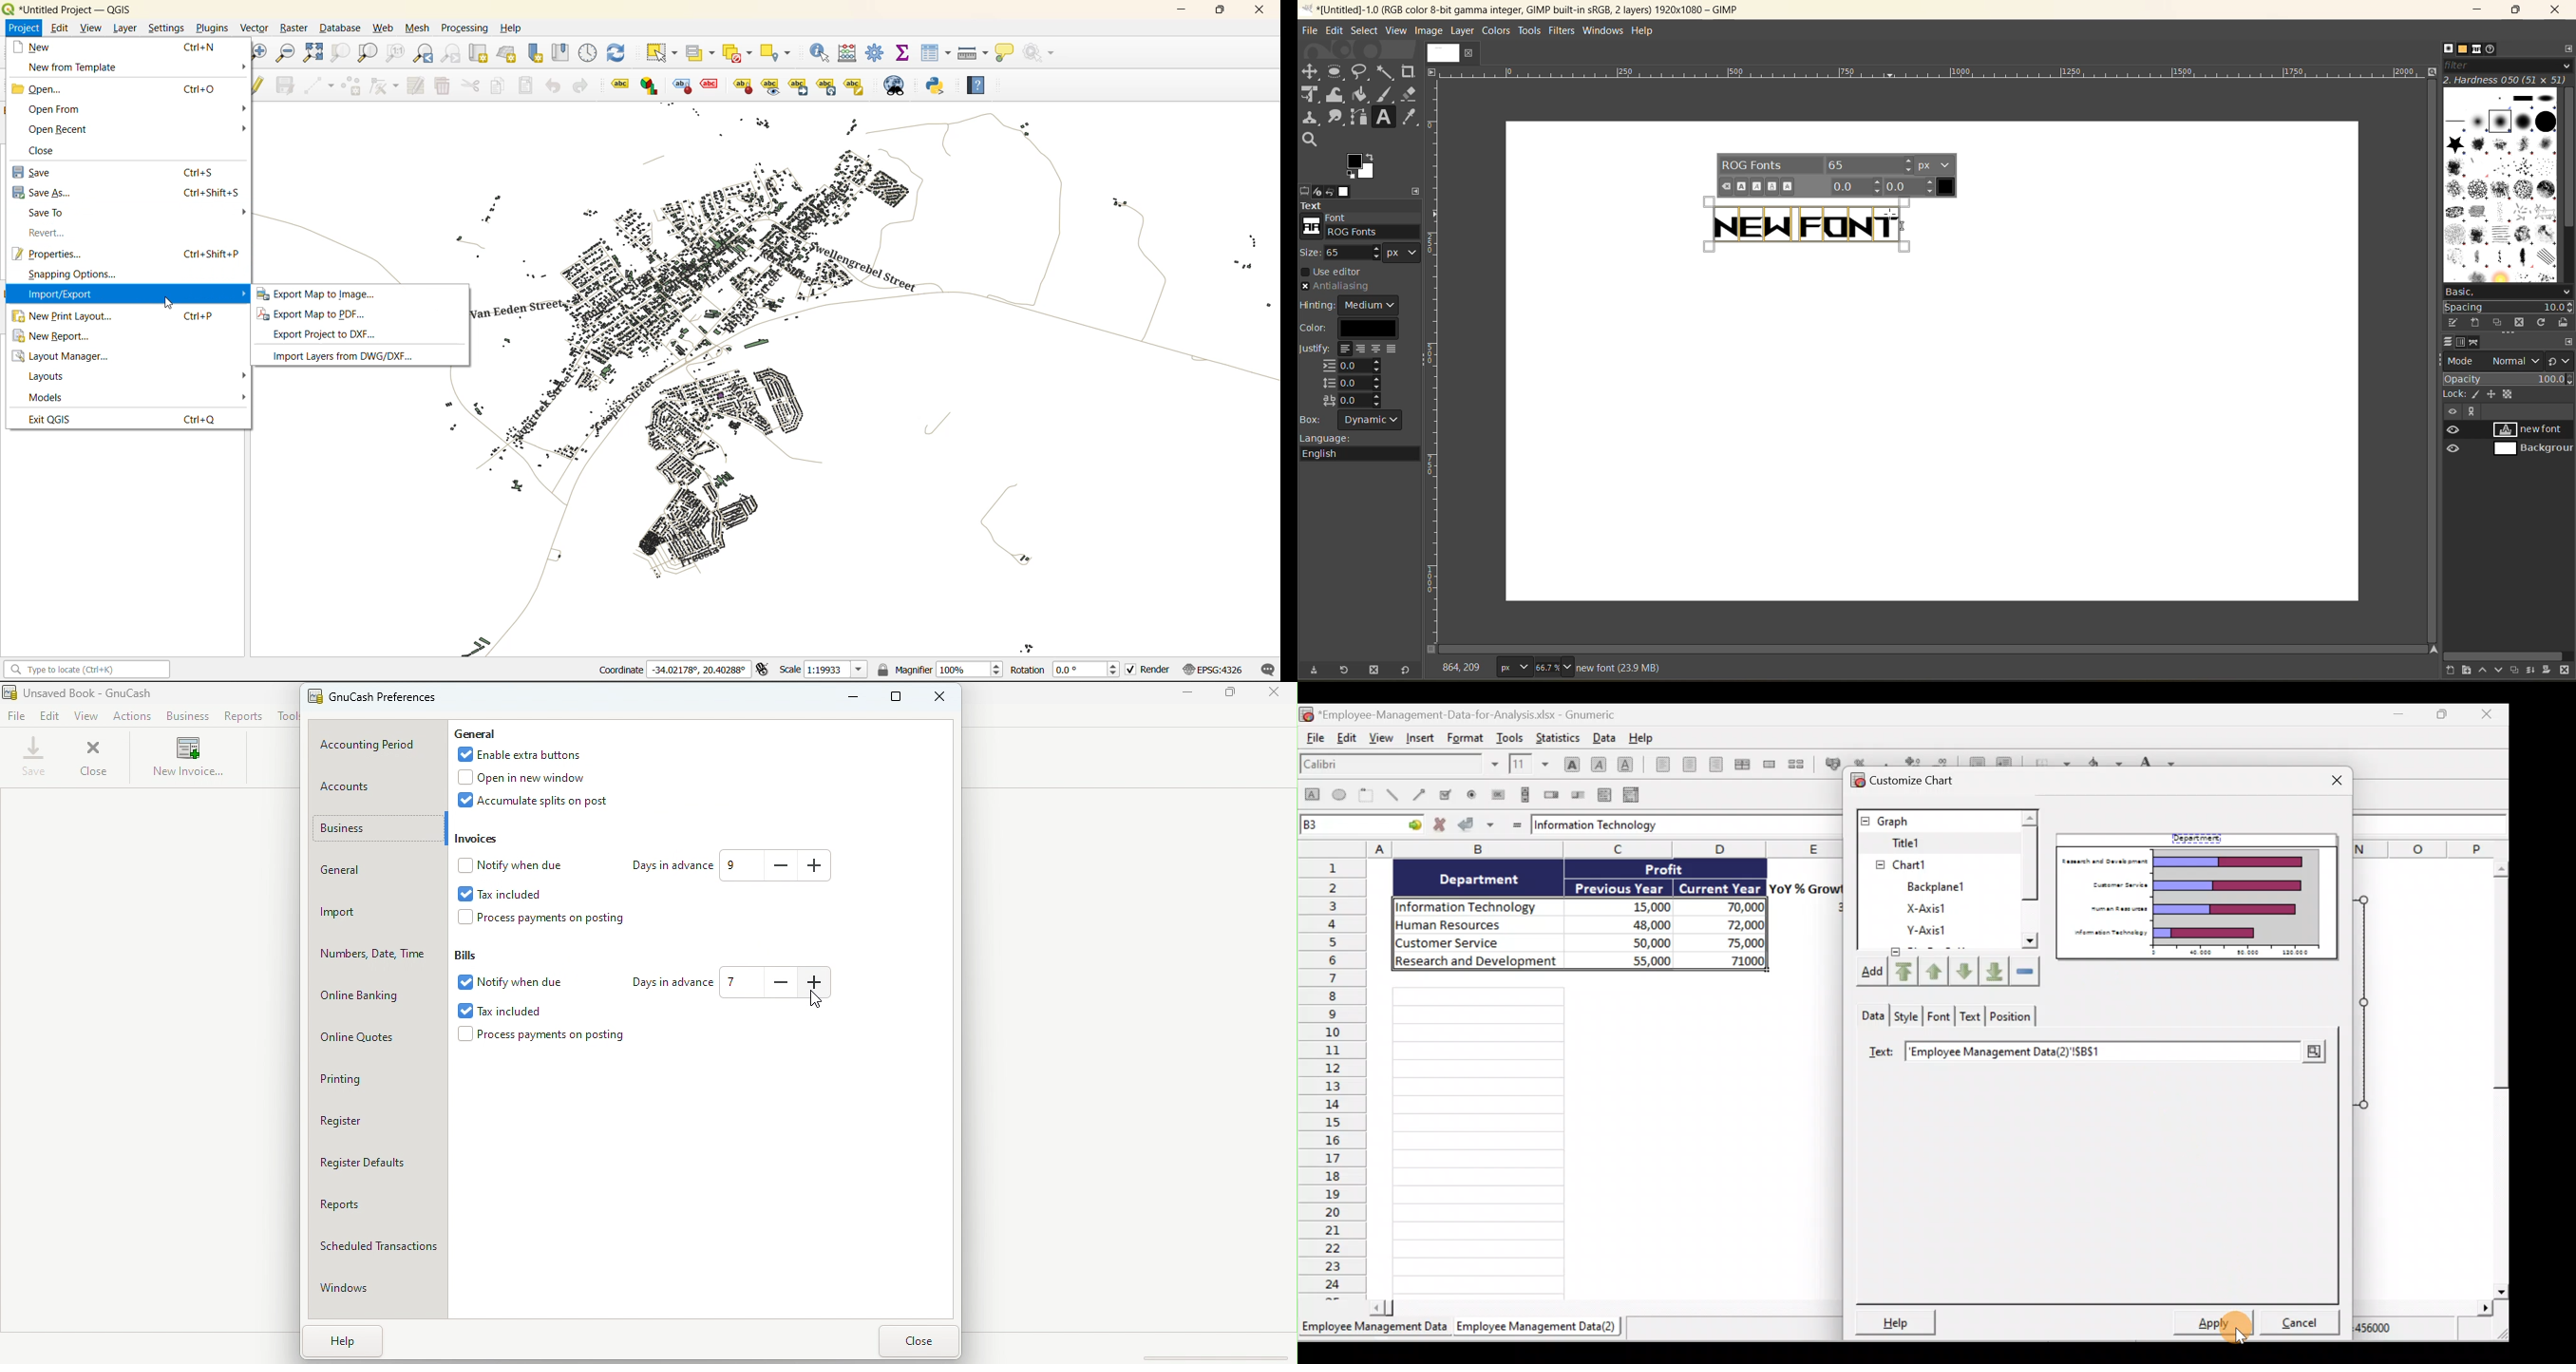  Describe the element at coordinates (1866, 972) in the screenshot. I see `Add` at that location.